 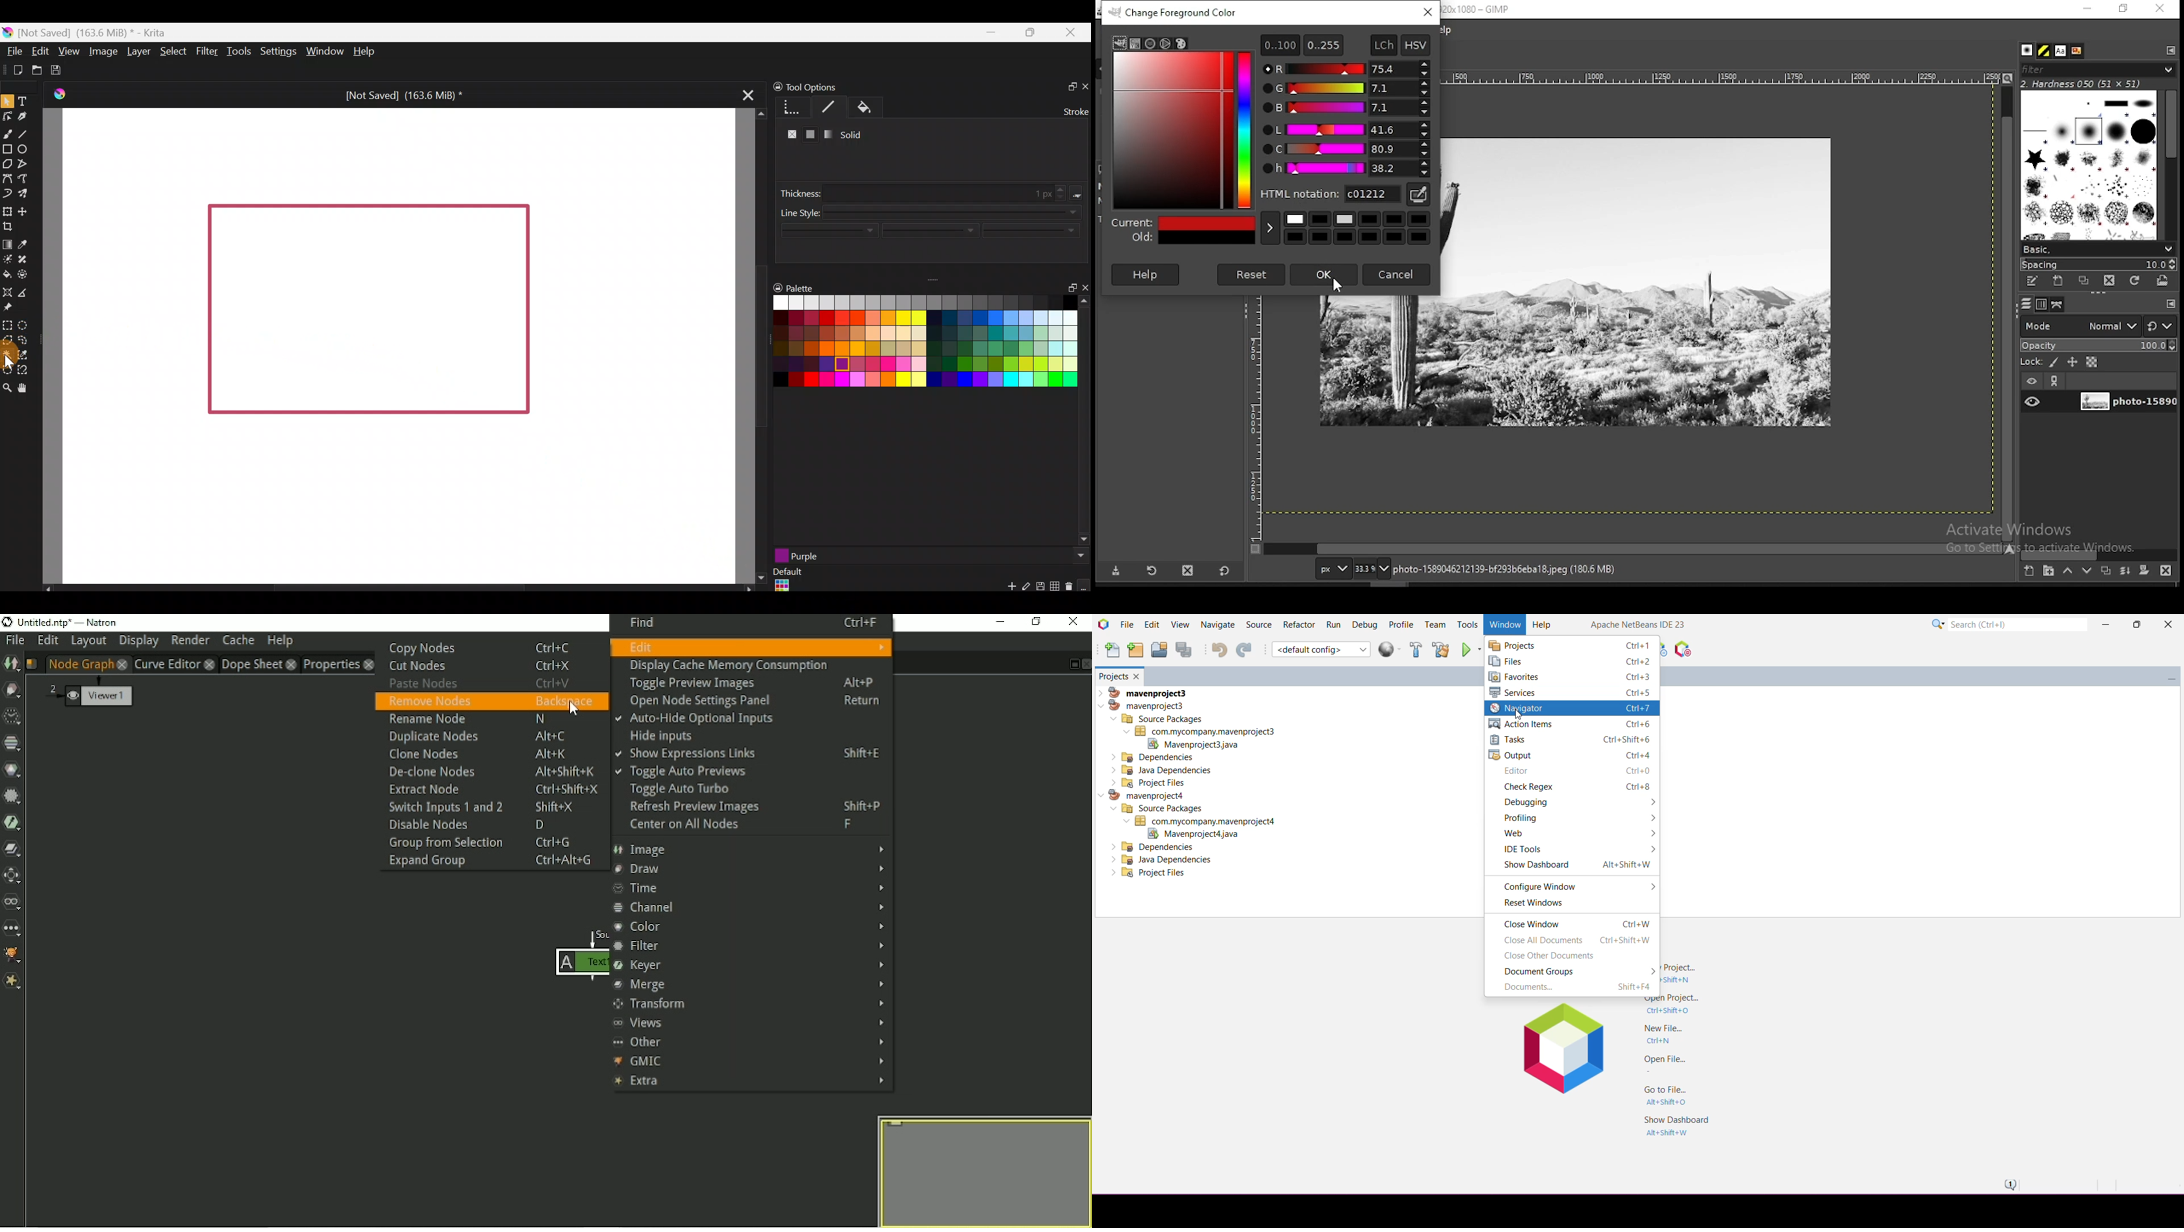 I want to click on refresh brush, so click(x=2135, y=281).